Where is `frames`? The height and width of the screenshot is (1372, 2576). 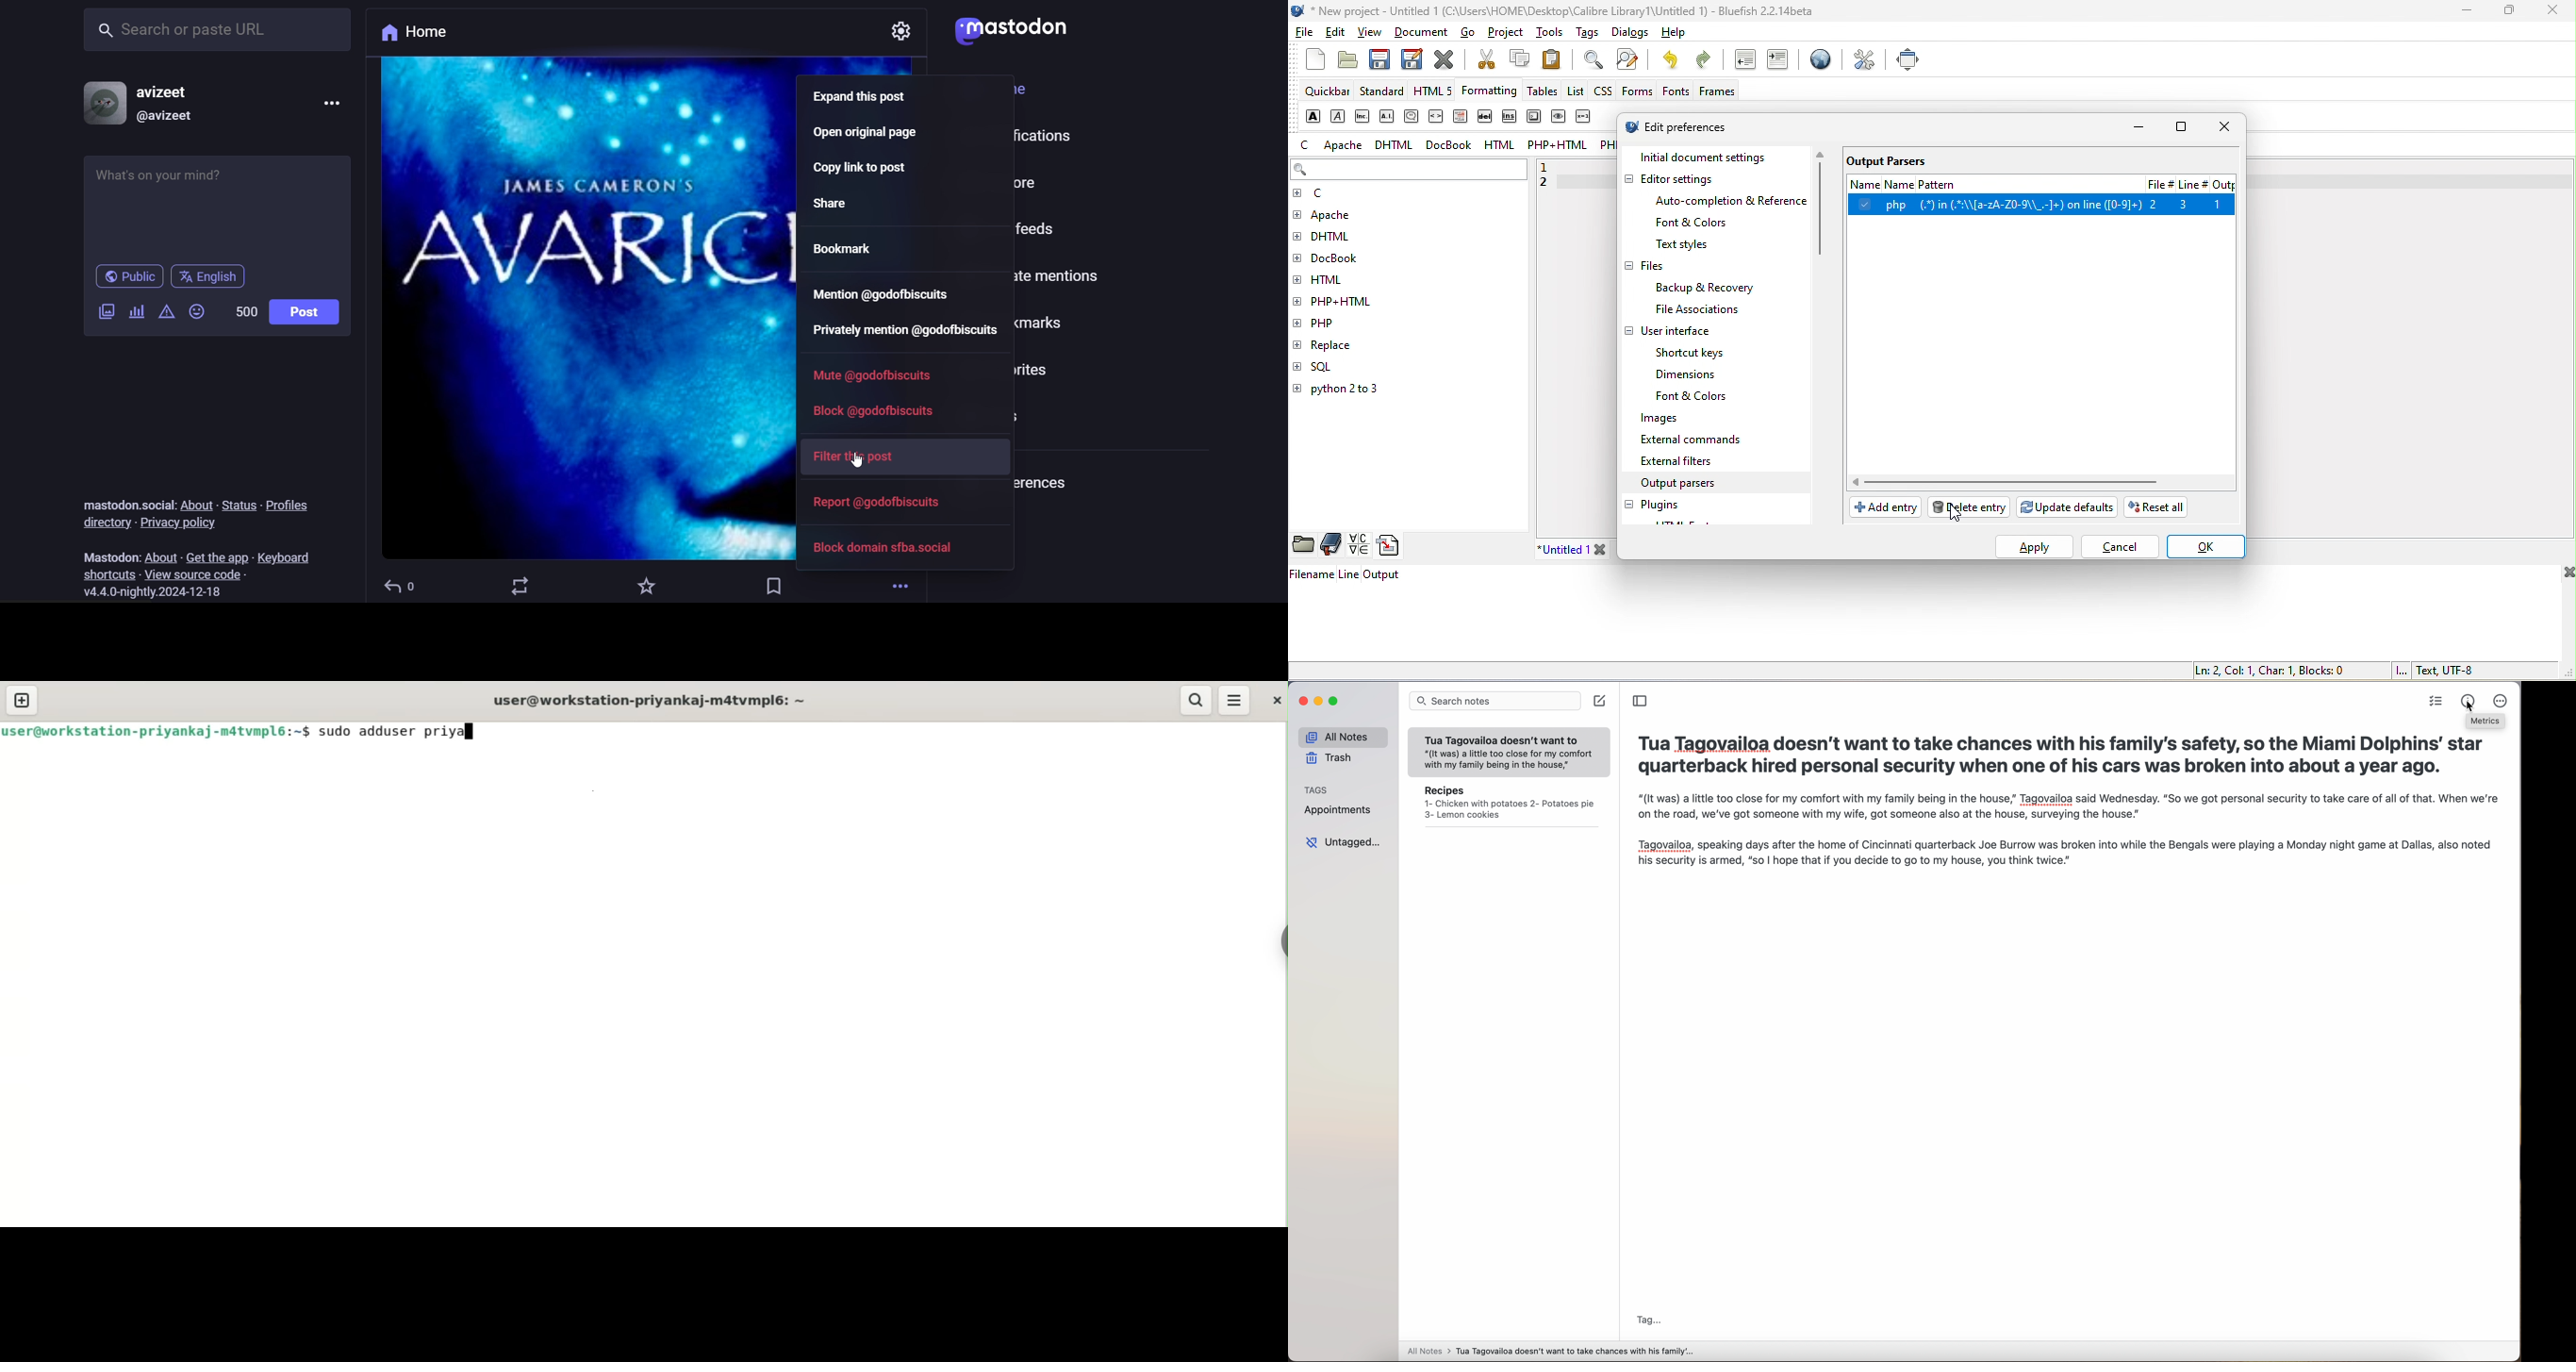 frames is located at coordinates (1718, 92).